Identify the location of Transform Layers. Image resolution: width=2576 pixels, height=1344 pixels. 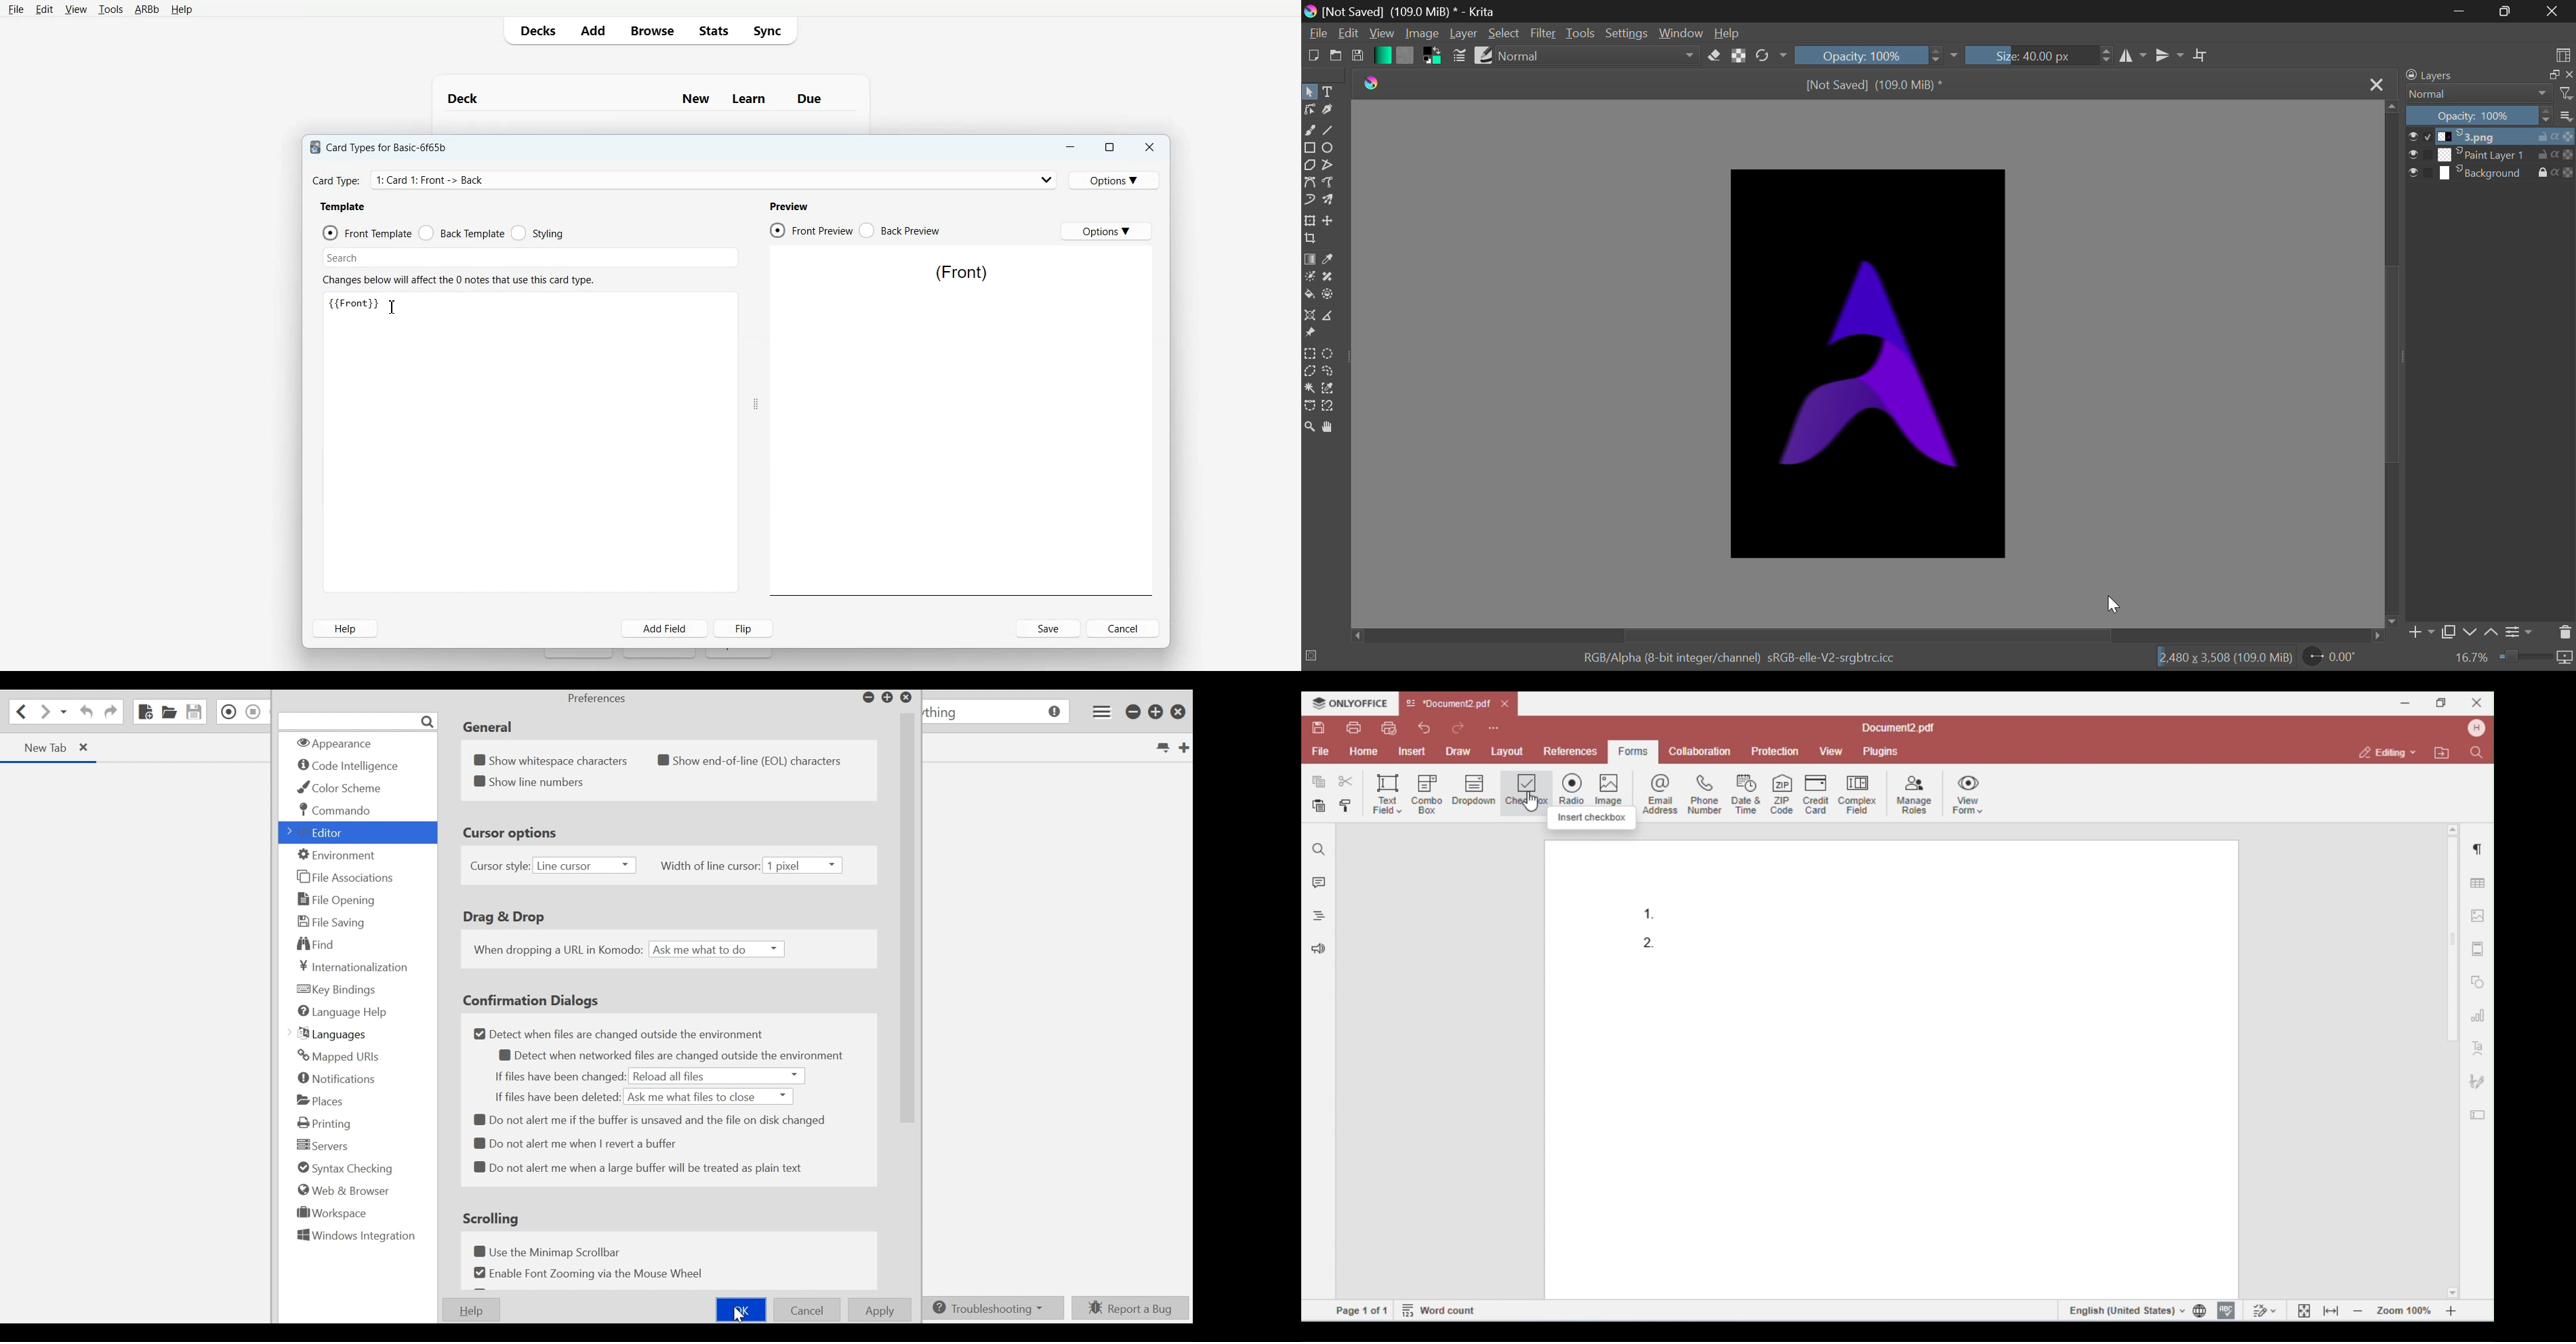
(1310, 221).